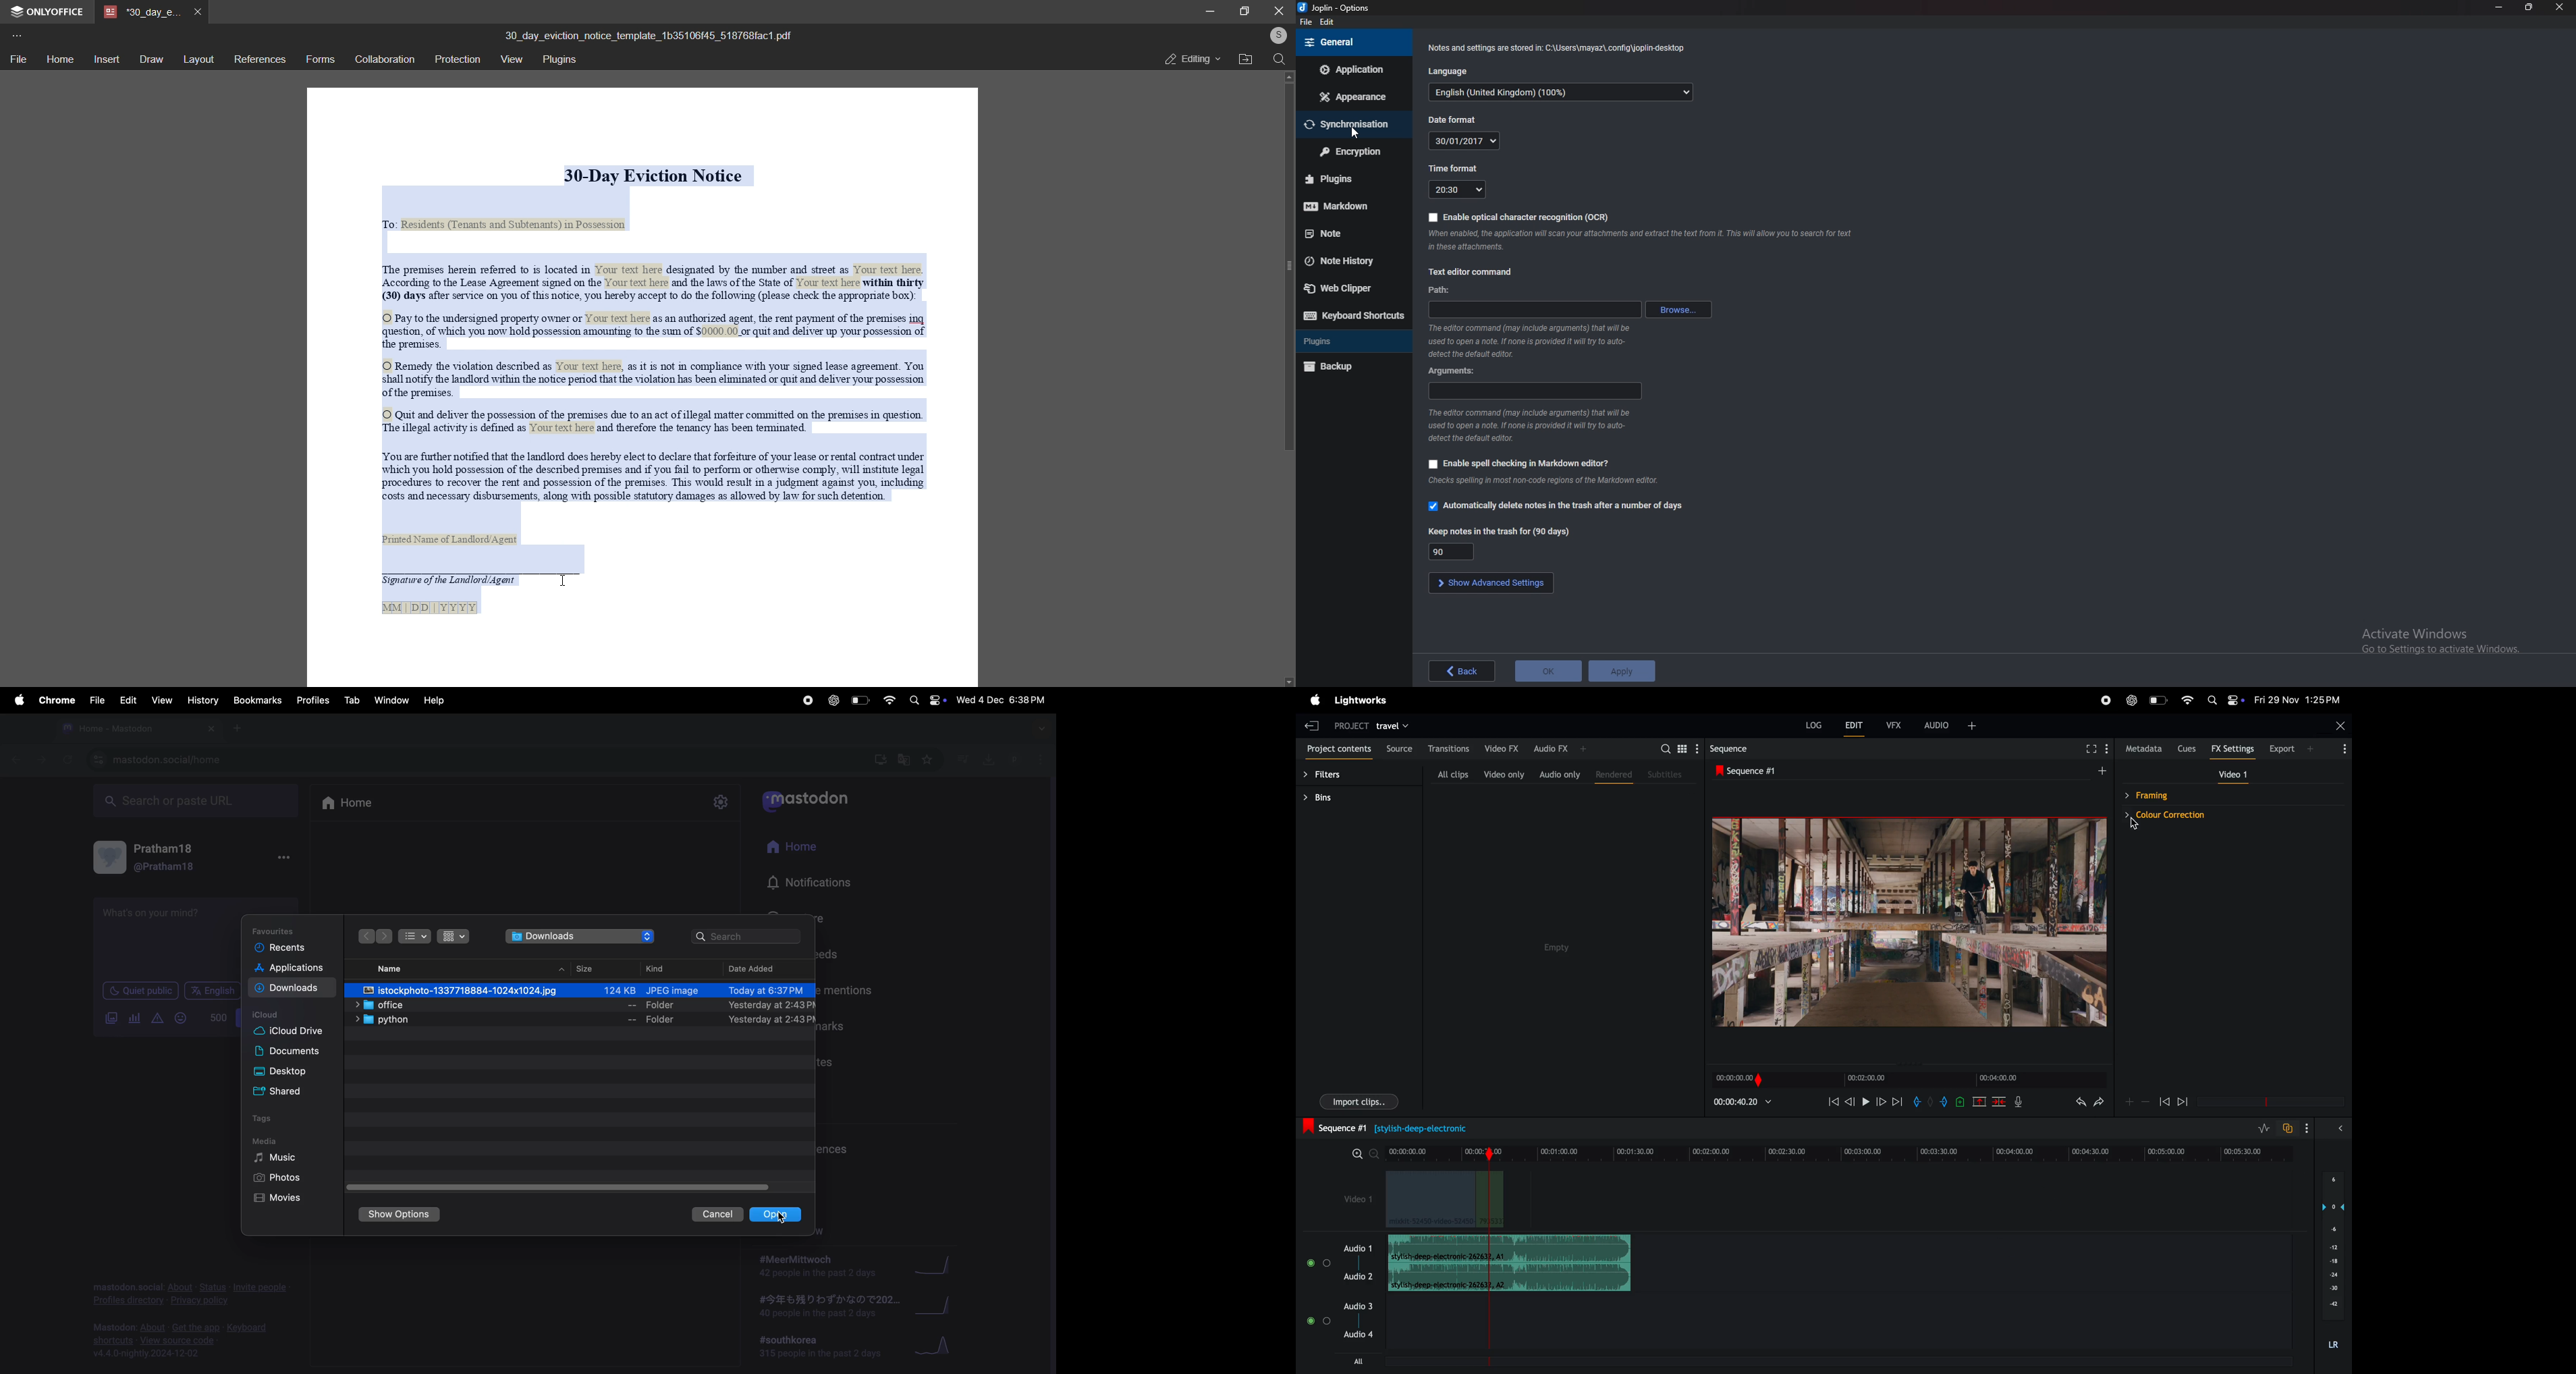  Describe the element at coordinates (1341, 7) in the screenshot. I see `options` at that location.